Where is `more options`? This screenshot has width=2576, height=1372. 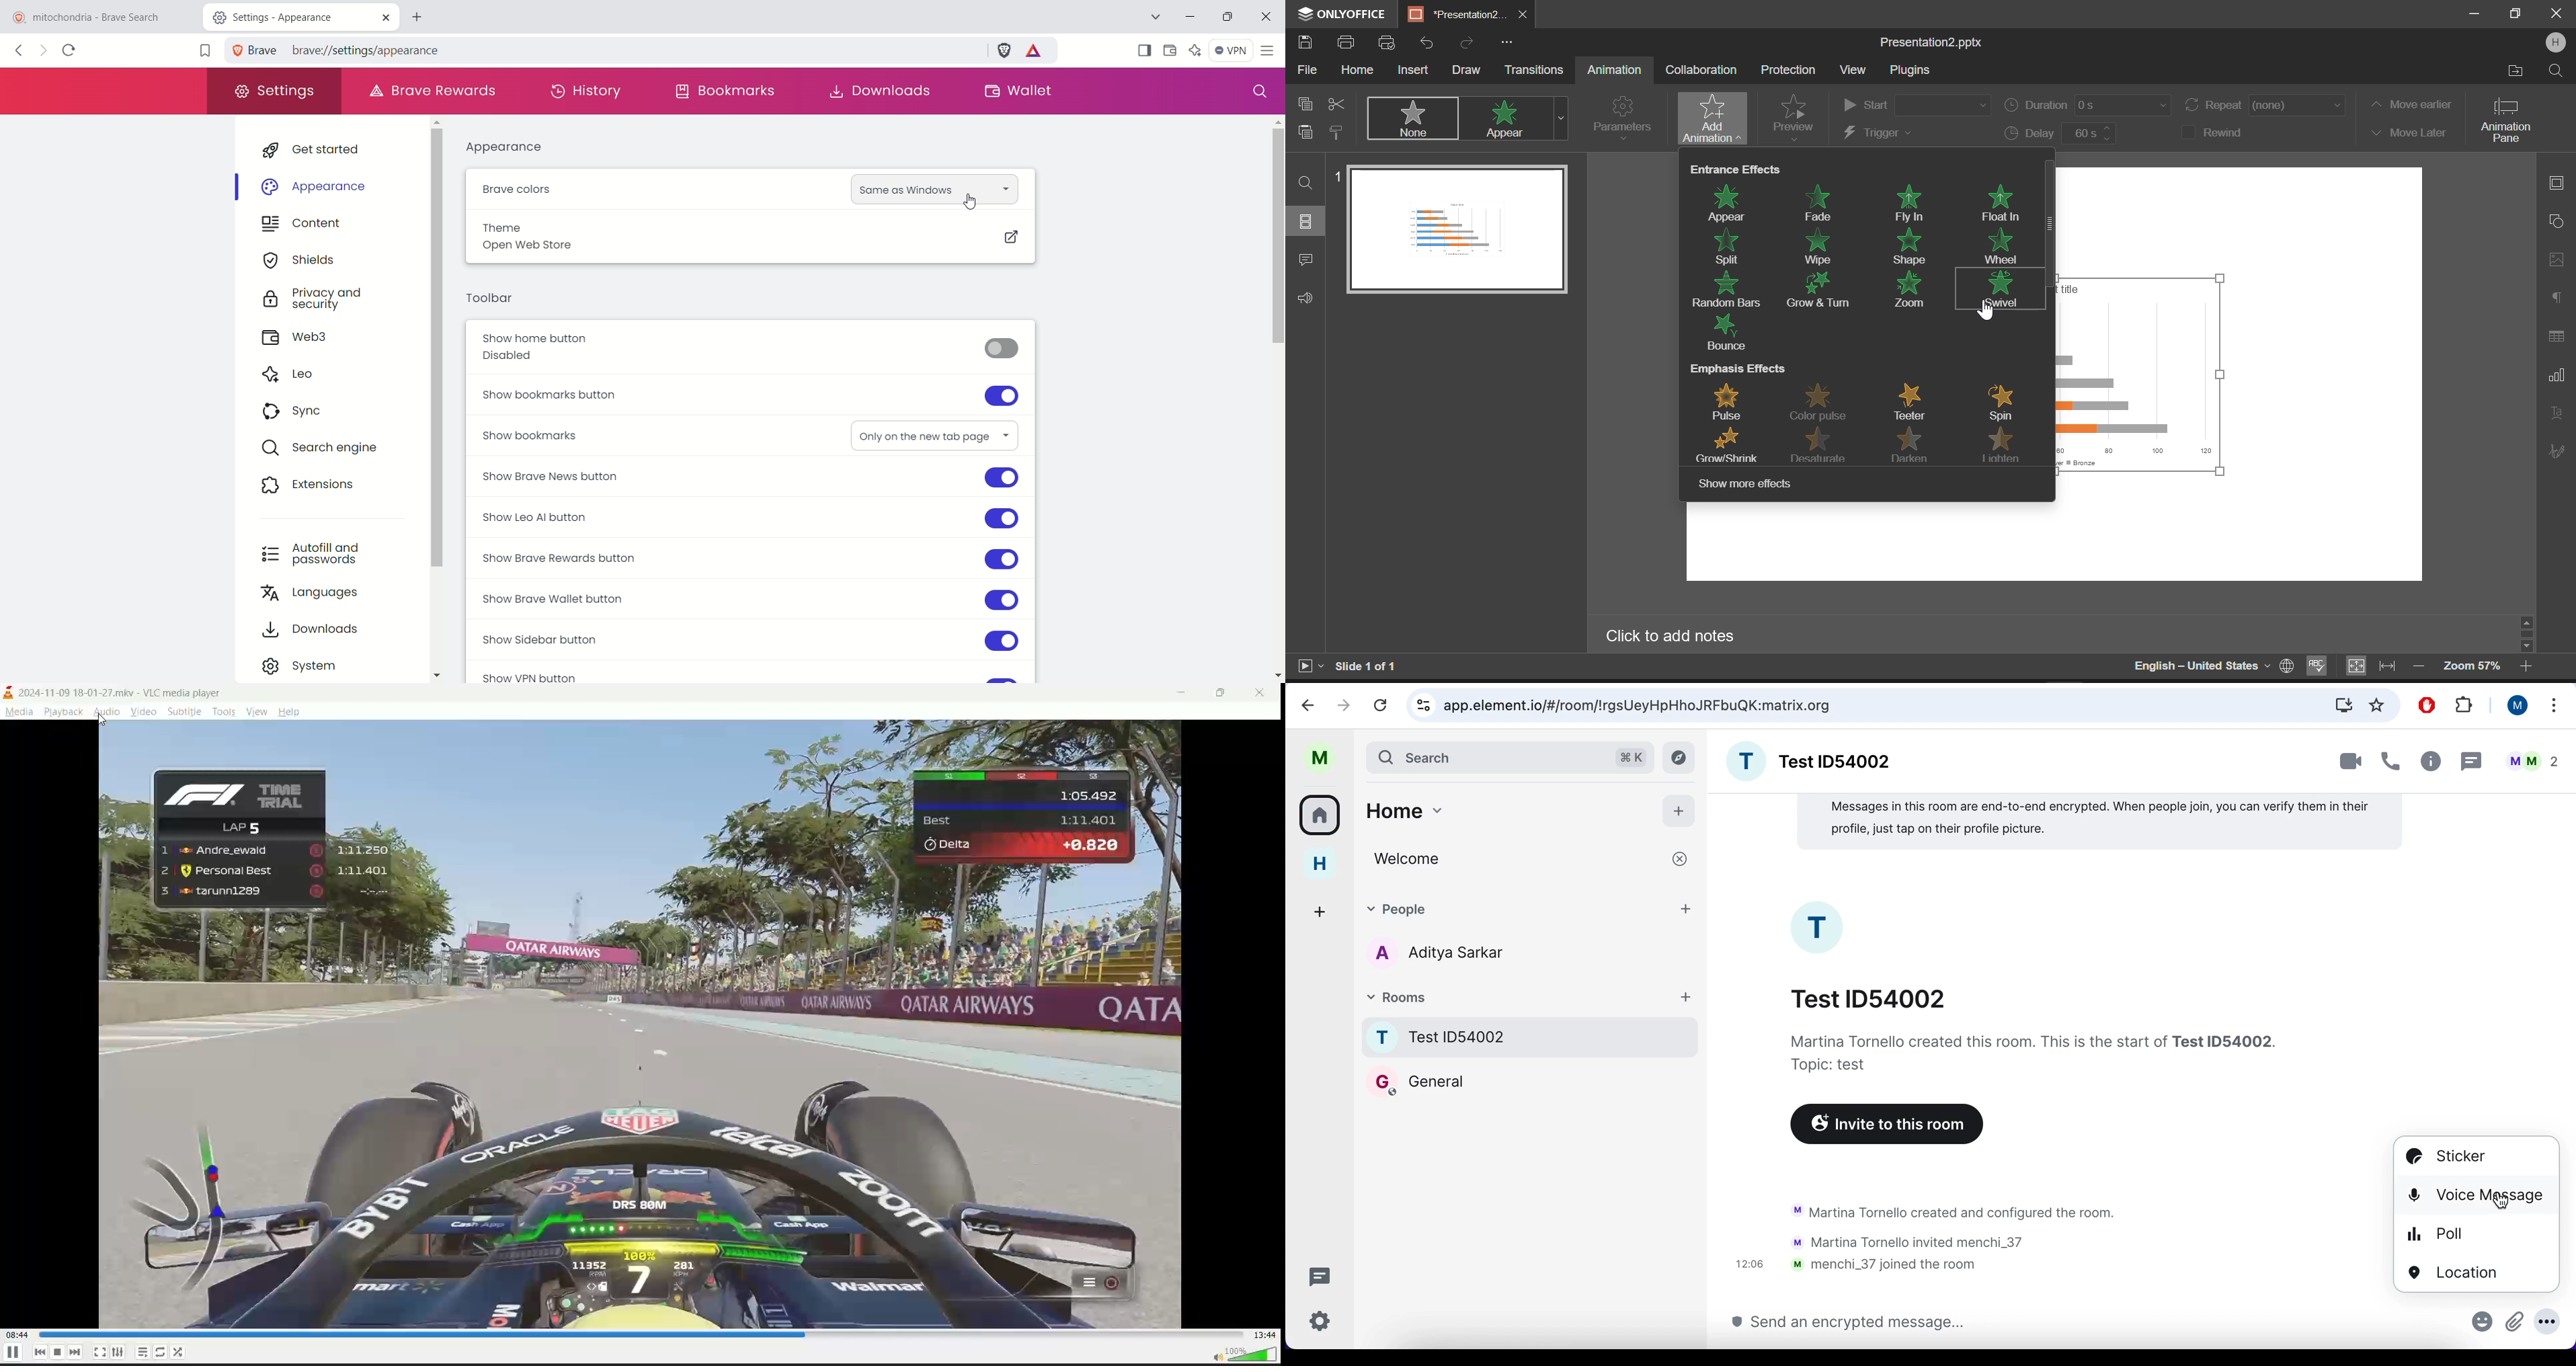 more options is located at coordinates (2548, 1322).